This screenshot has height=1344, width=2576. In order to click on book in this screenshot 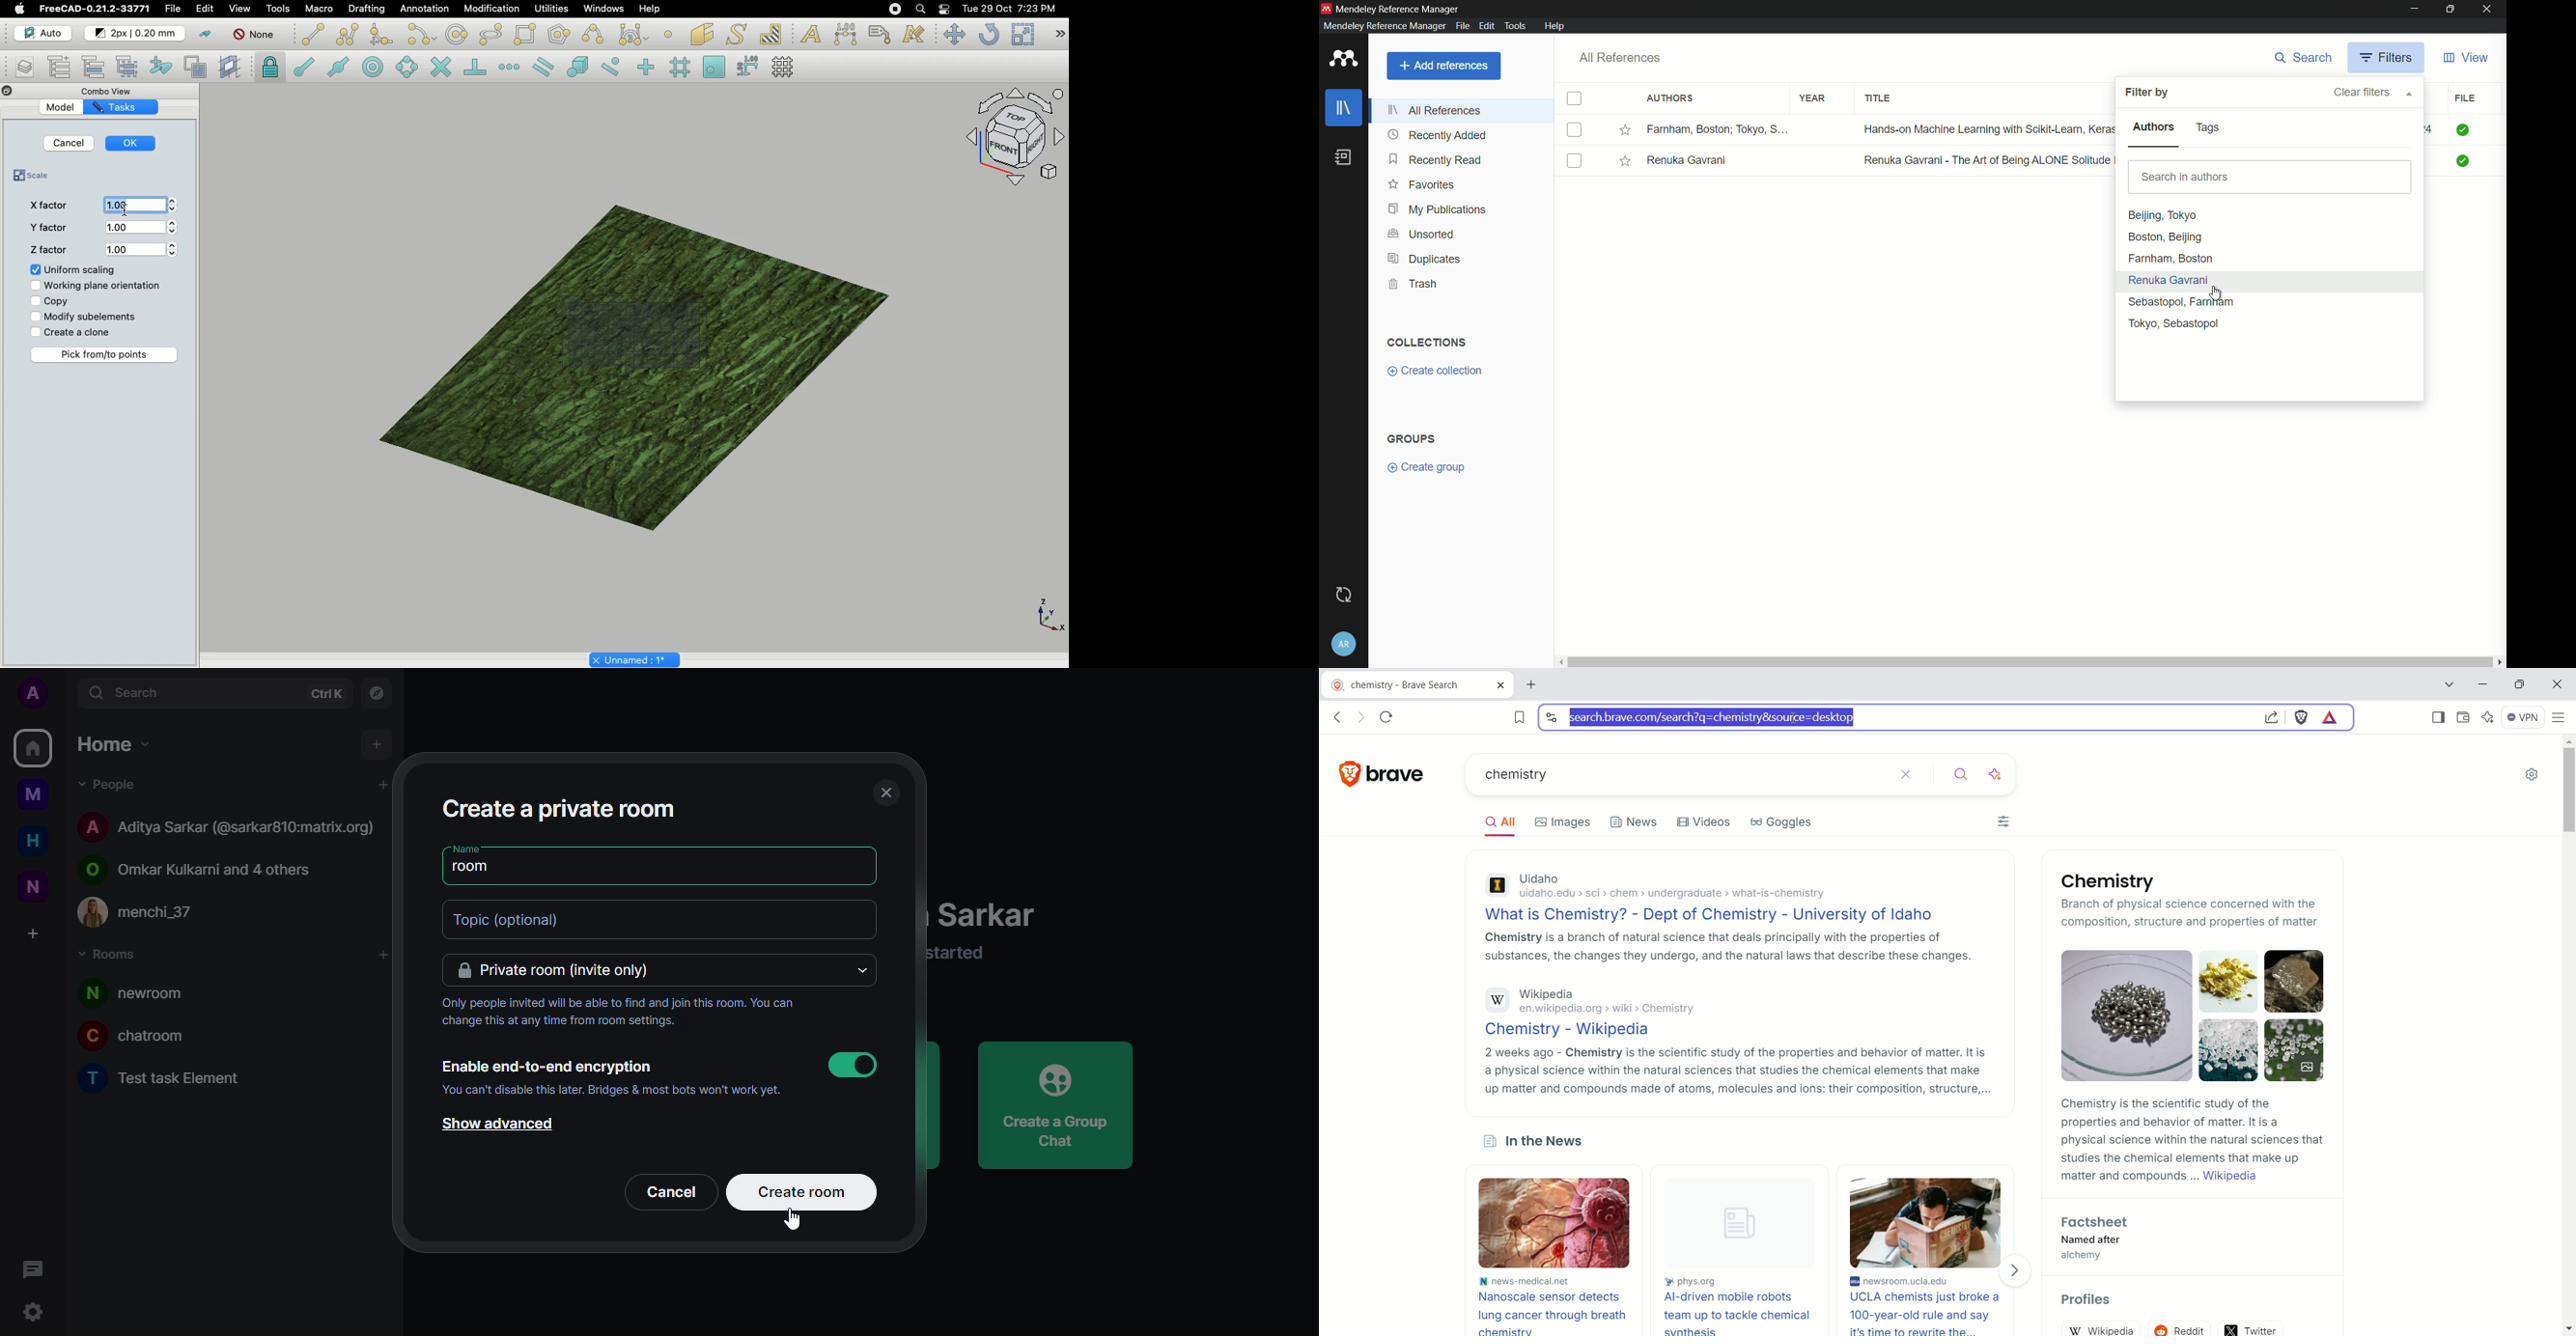, I will do `click(1344, 156)`.